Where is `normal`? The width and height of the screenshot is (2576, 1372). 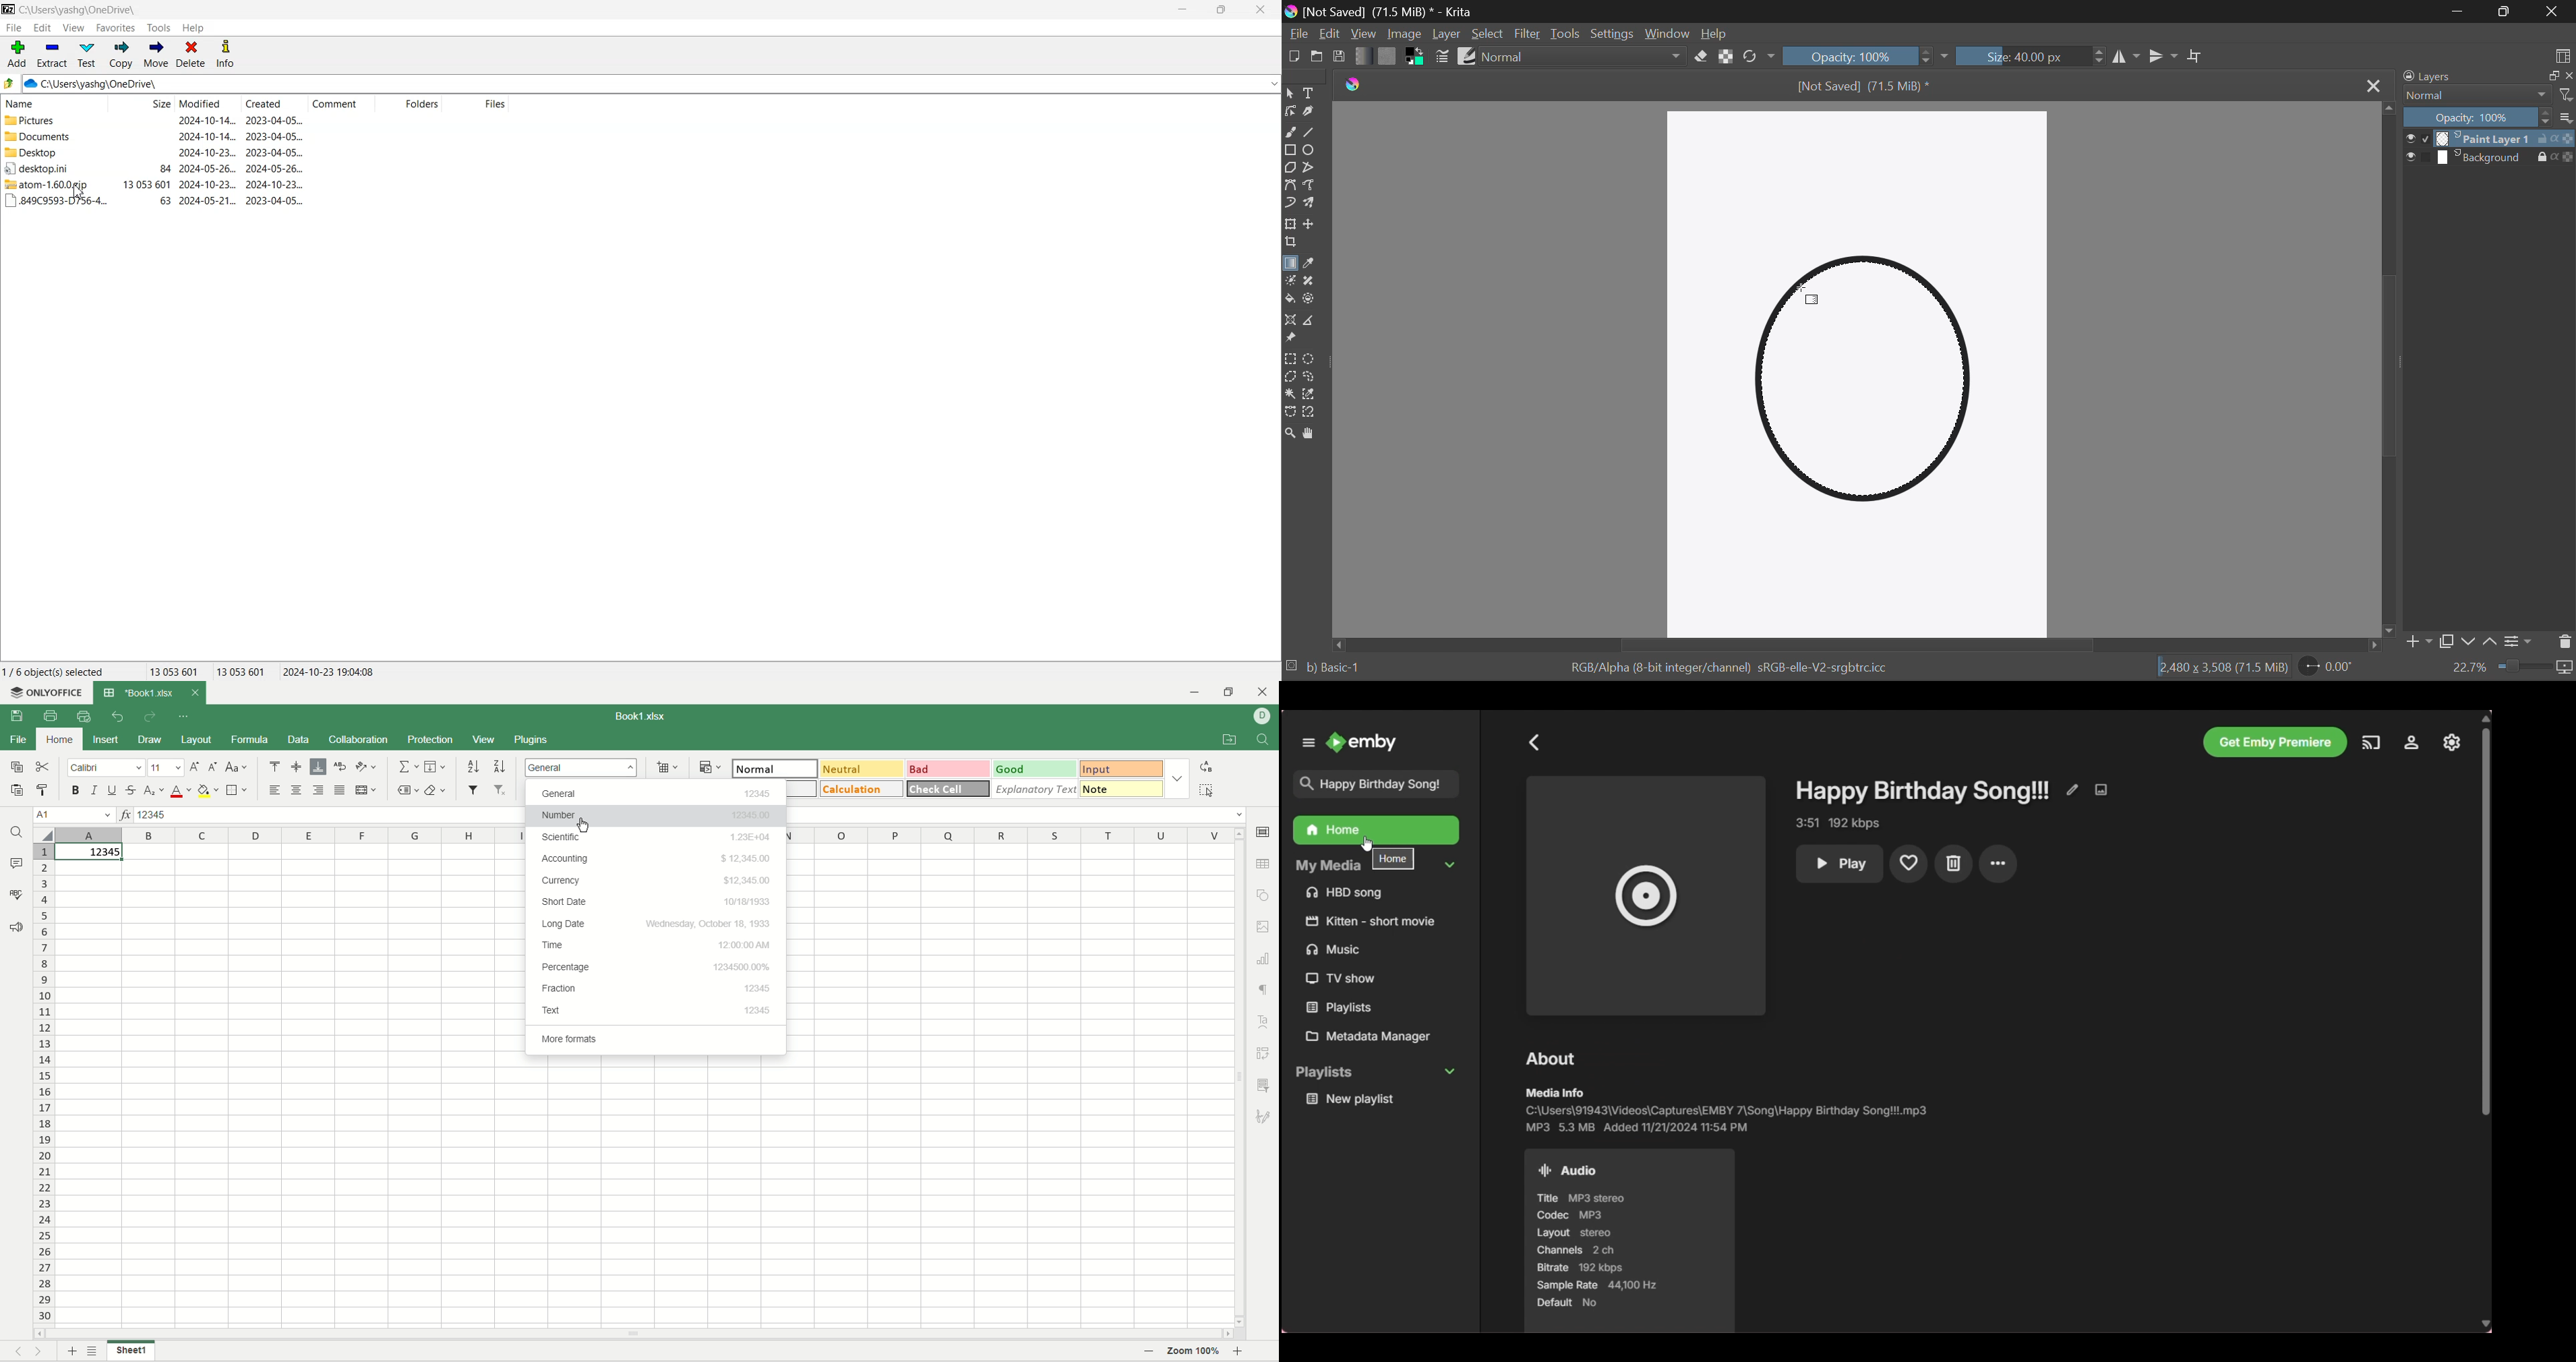 normal is located at coordinates (776, 768).